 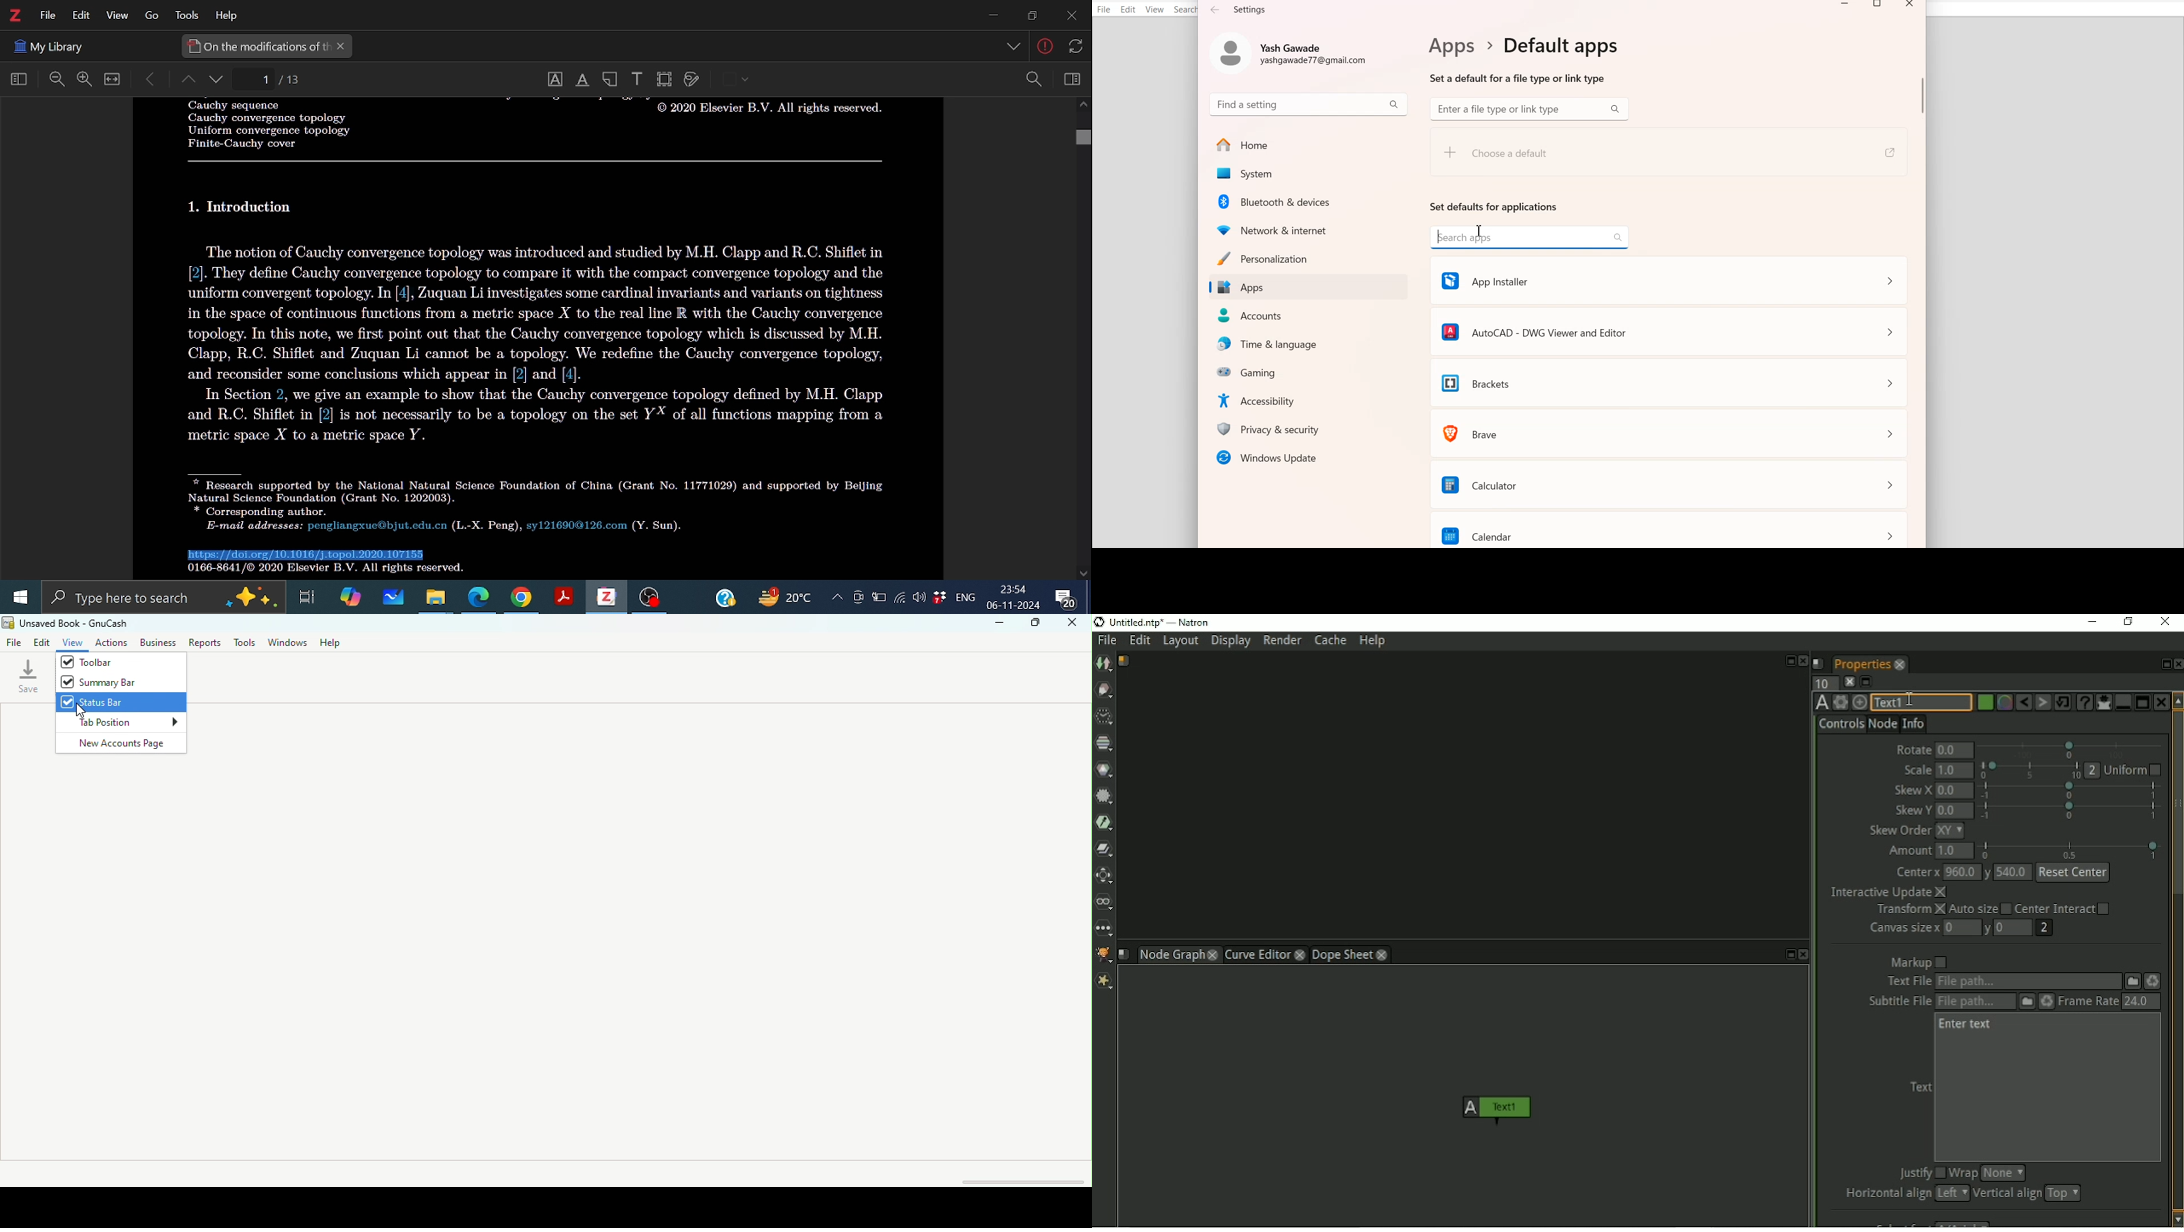 What do you see at coordinates (1046, 49) in the screenshot?
I see `` at bounding box center [1046, 49].